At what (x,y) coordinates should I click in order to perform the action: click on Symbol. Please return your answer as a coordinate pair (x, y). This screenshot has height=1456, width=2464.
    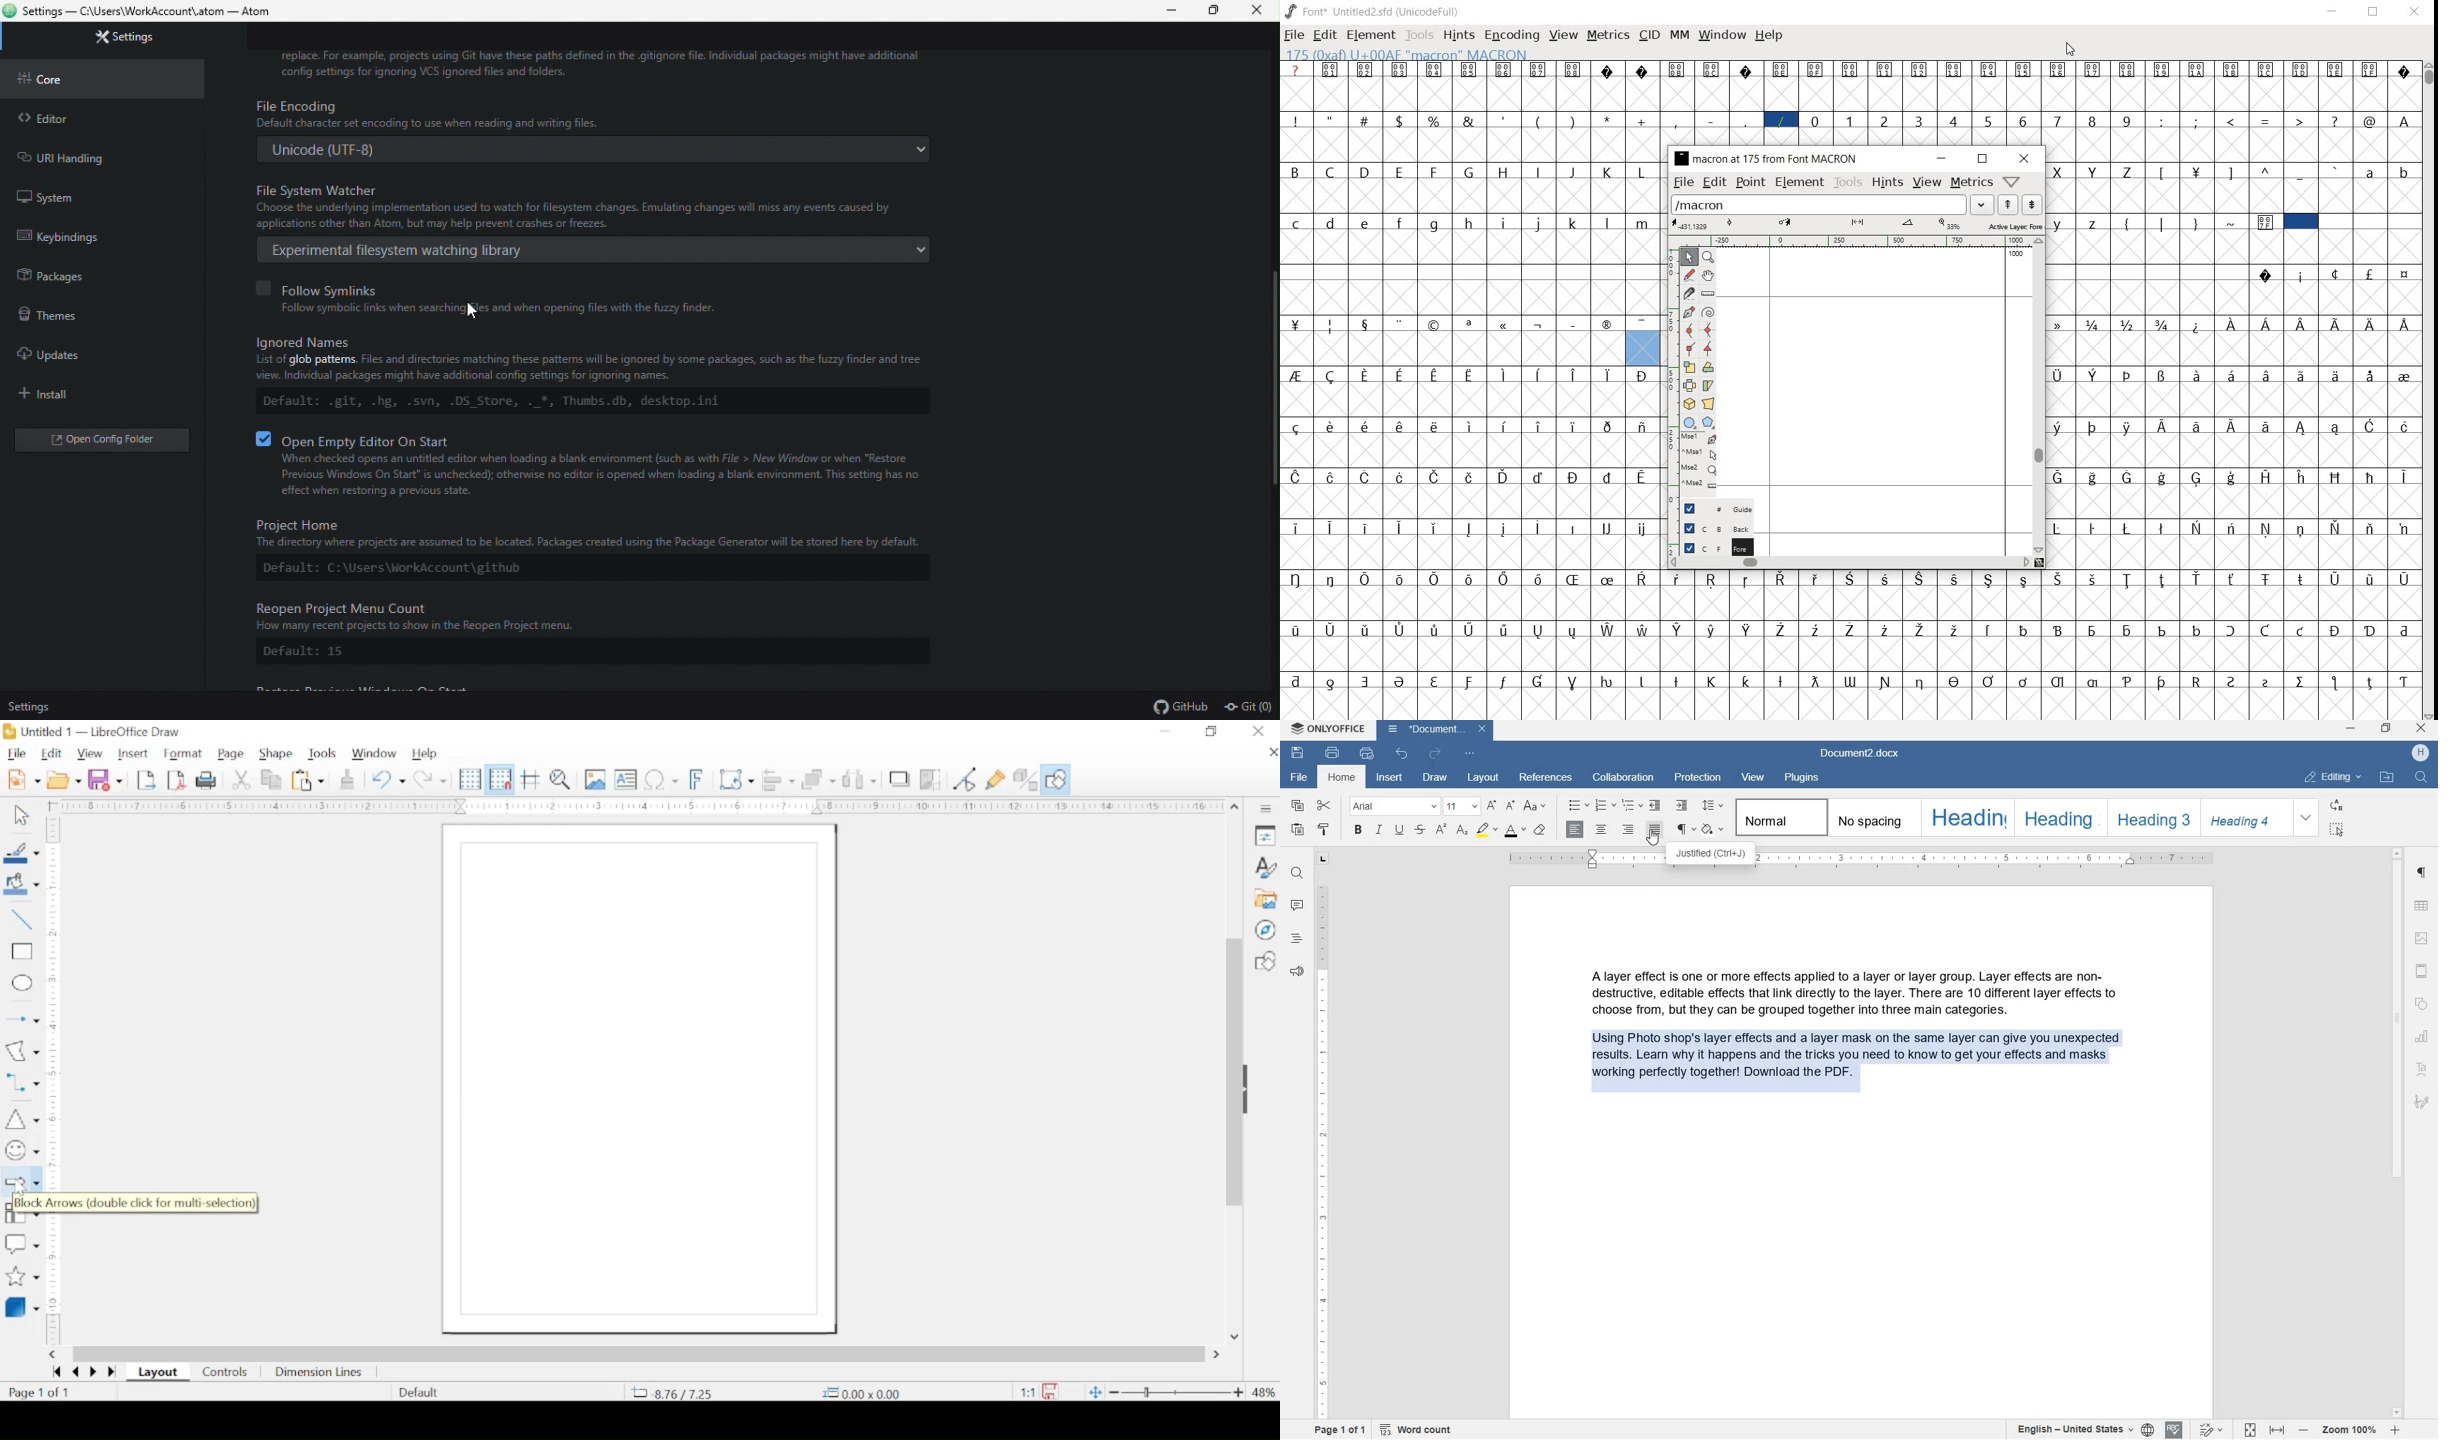
    Looking at the image, I should click on (2403, 325).